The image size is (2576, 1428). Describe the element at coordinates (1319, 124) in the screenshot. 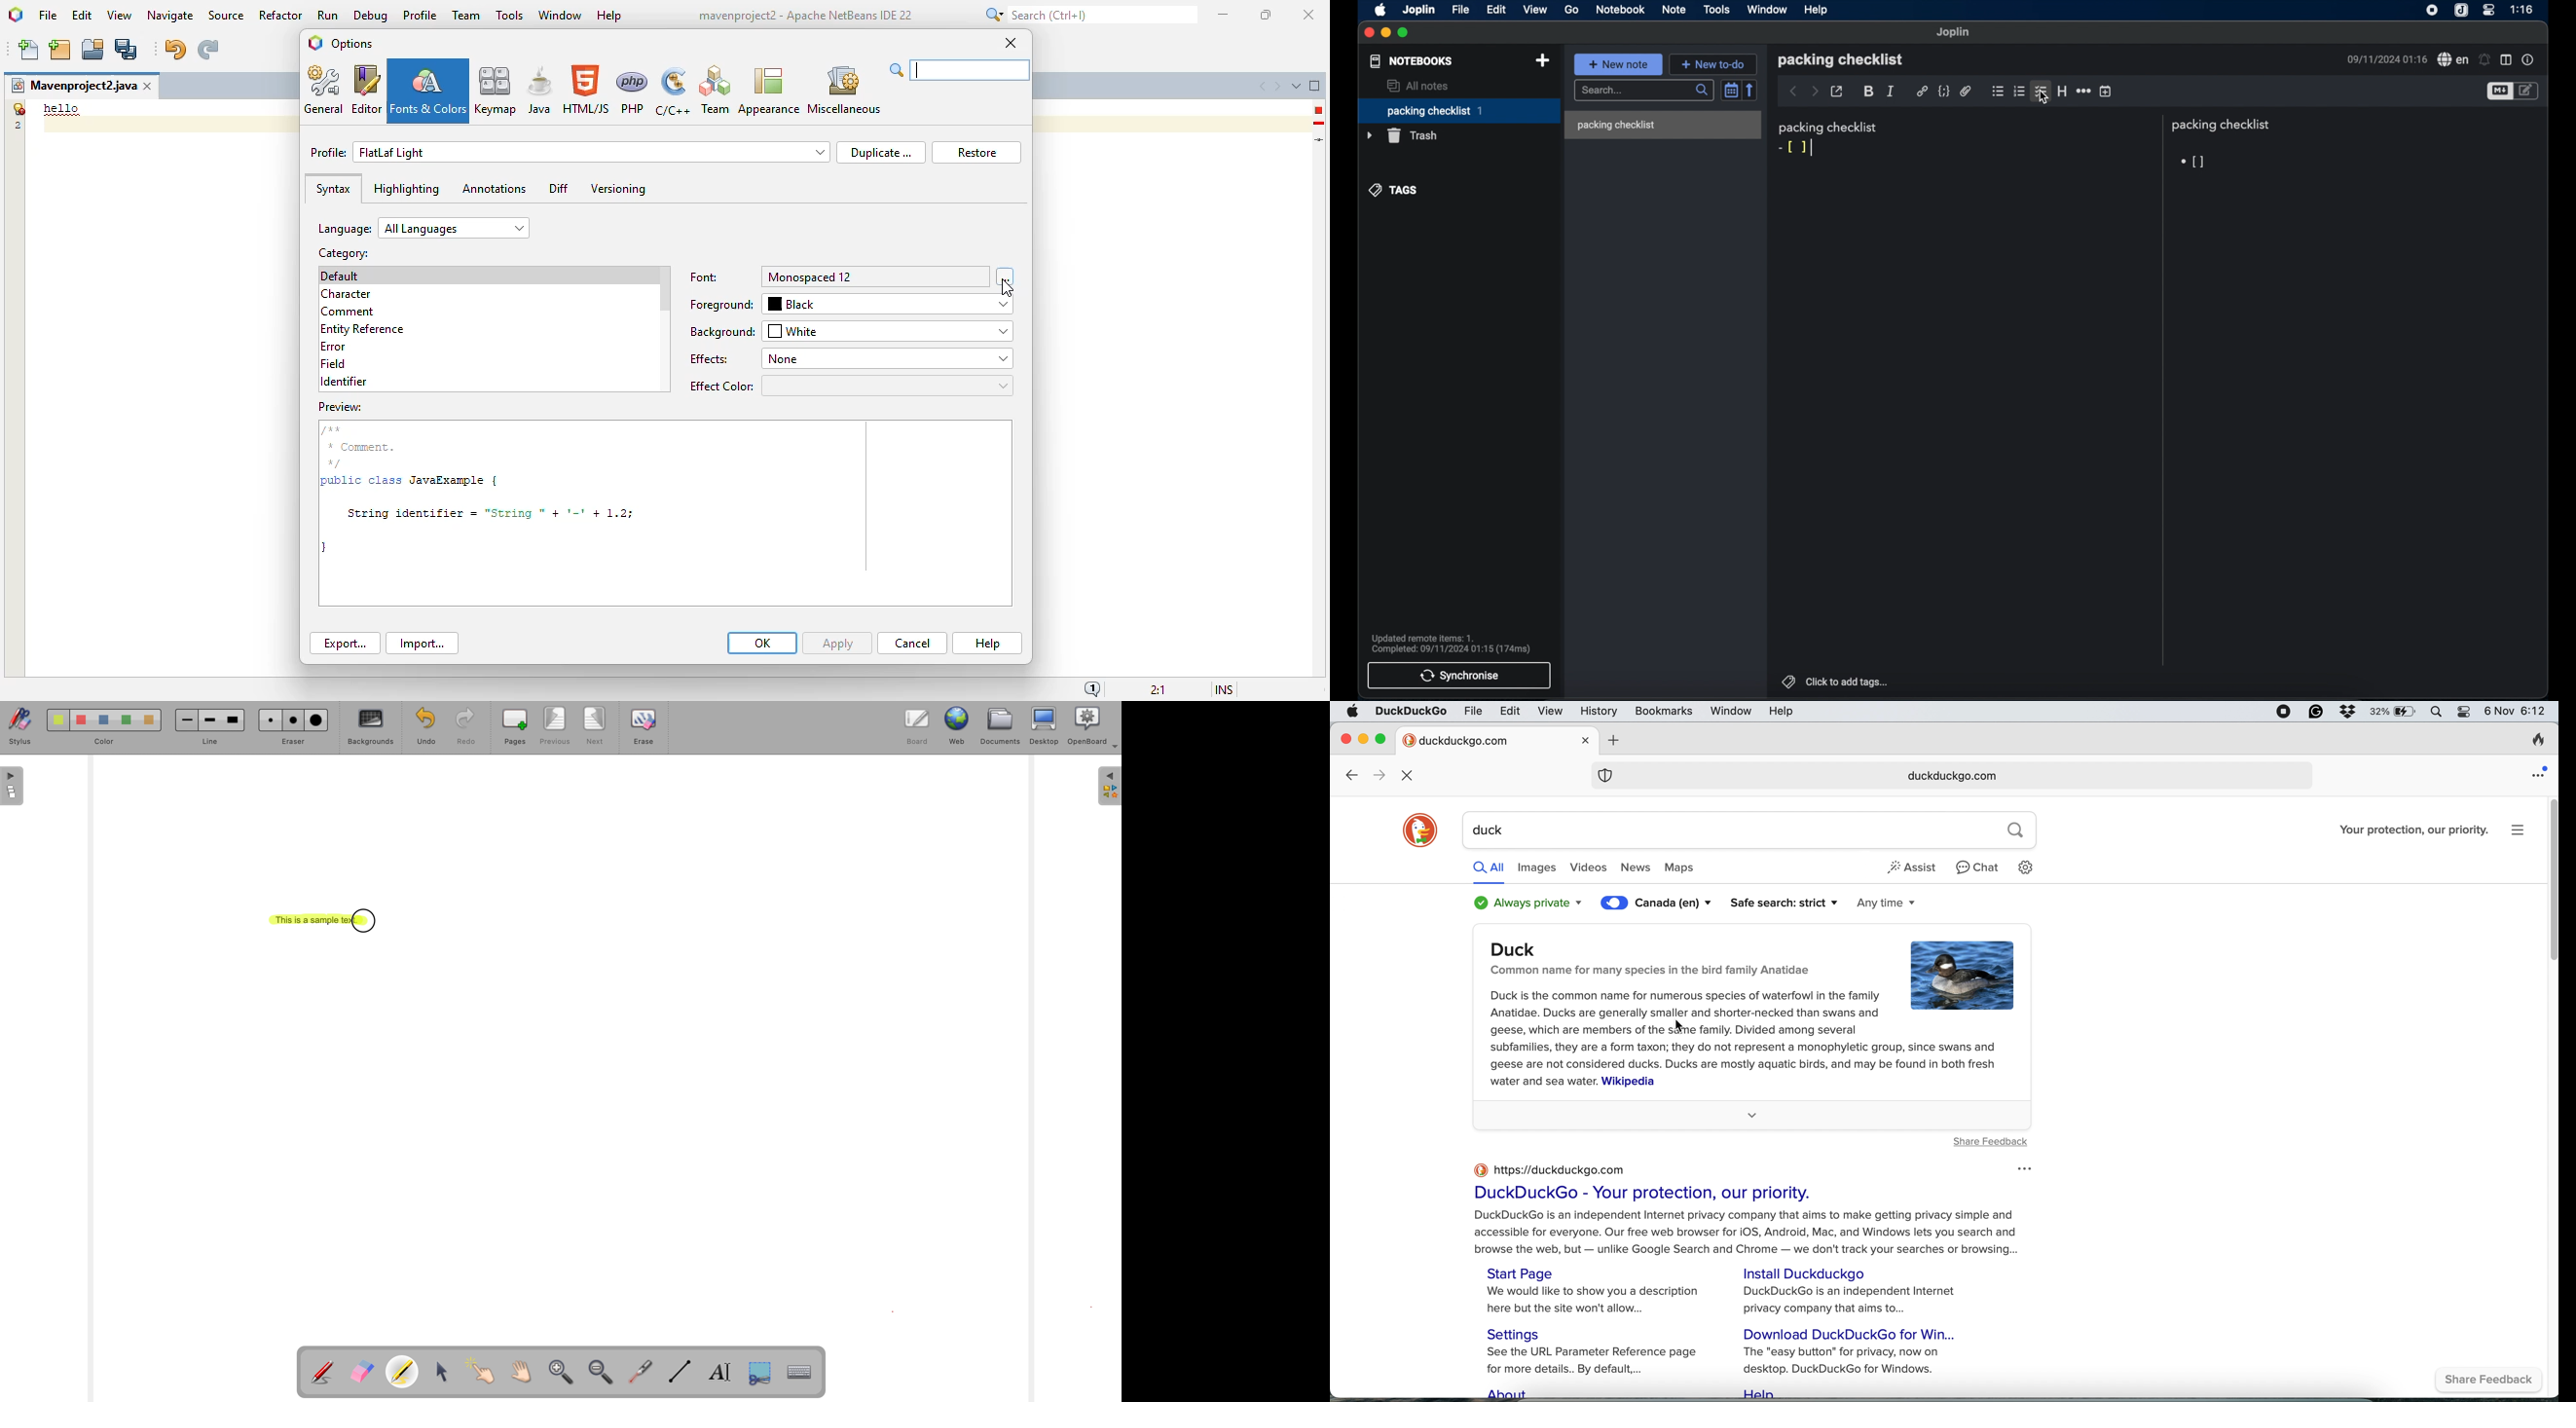

I see `hint` at that location.